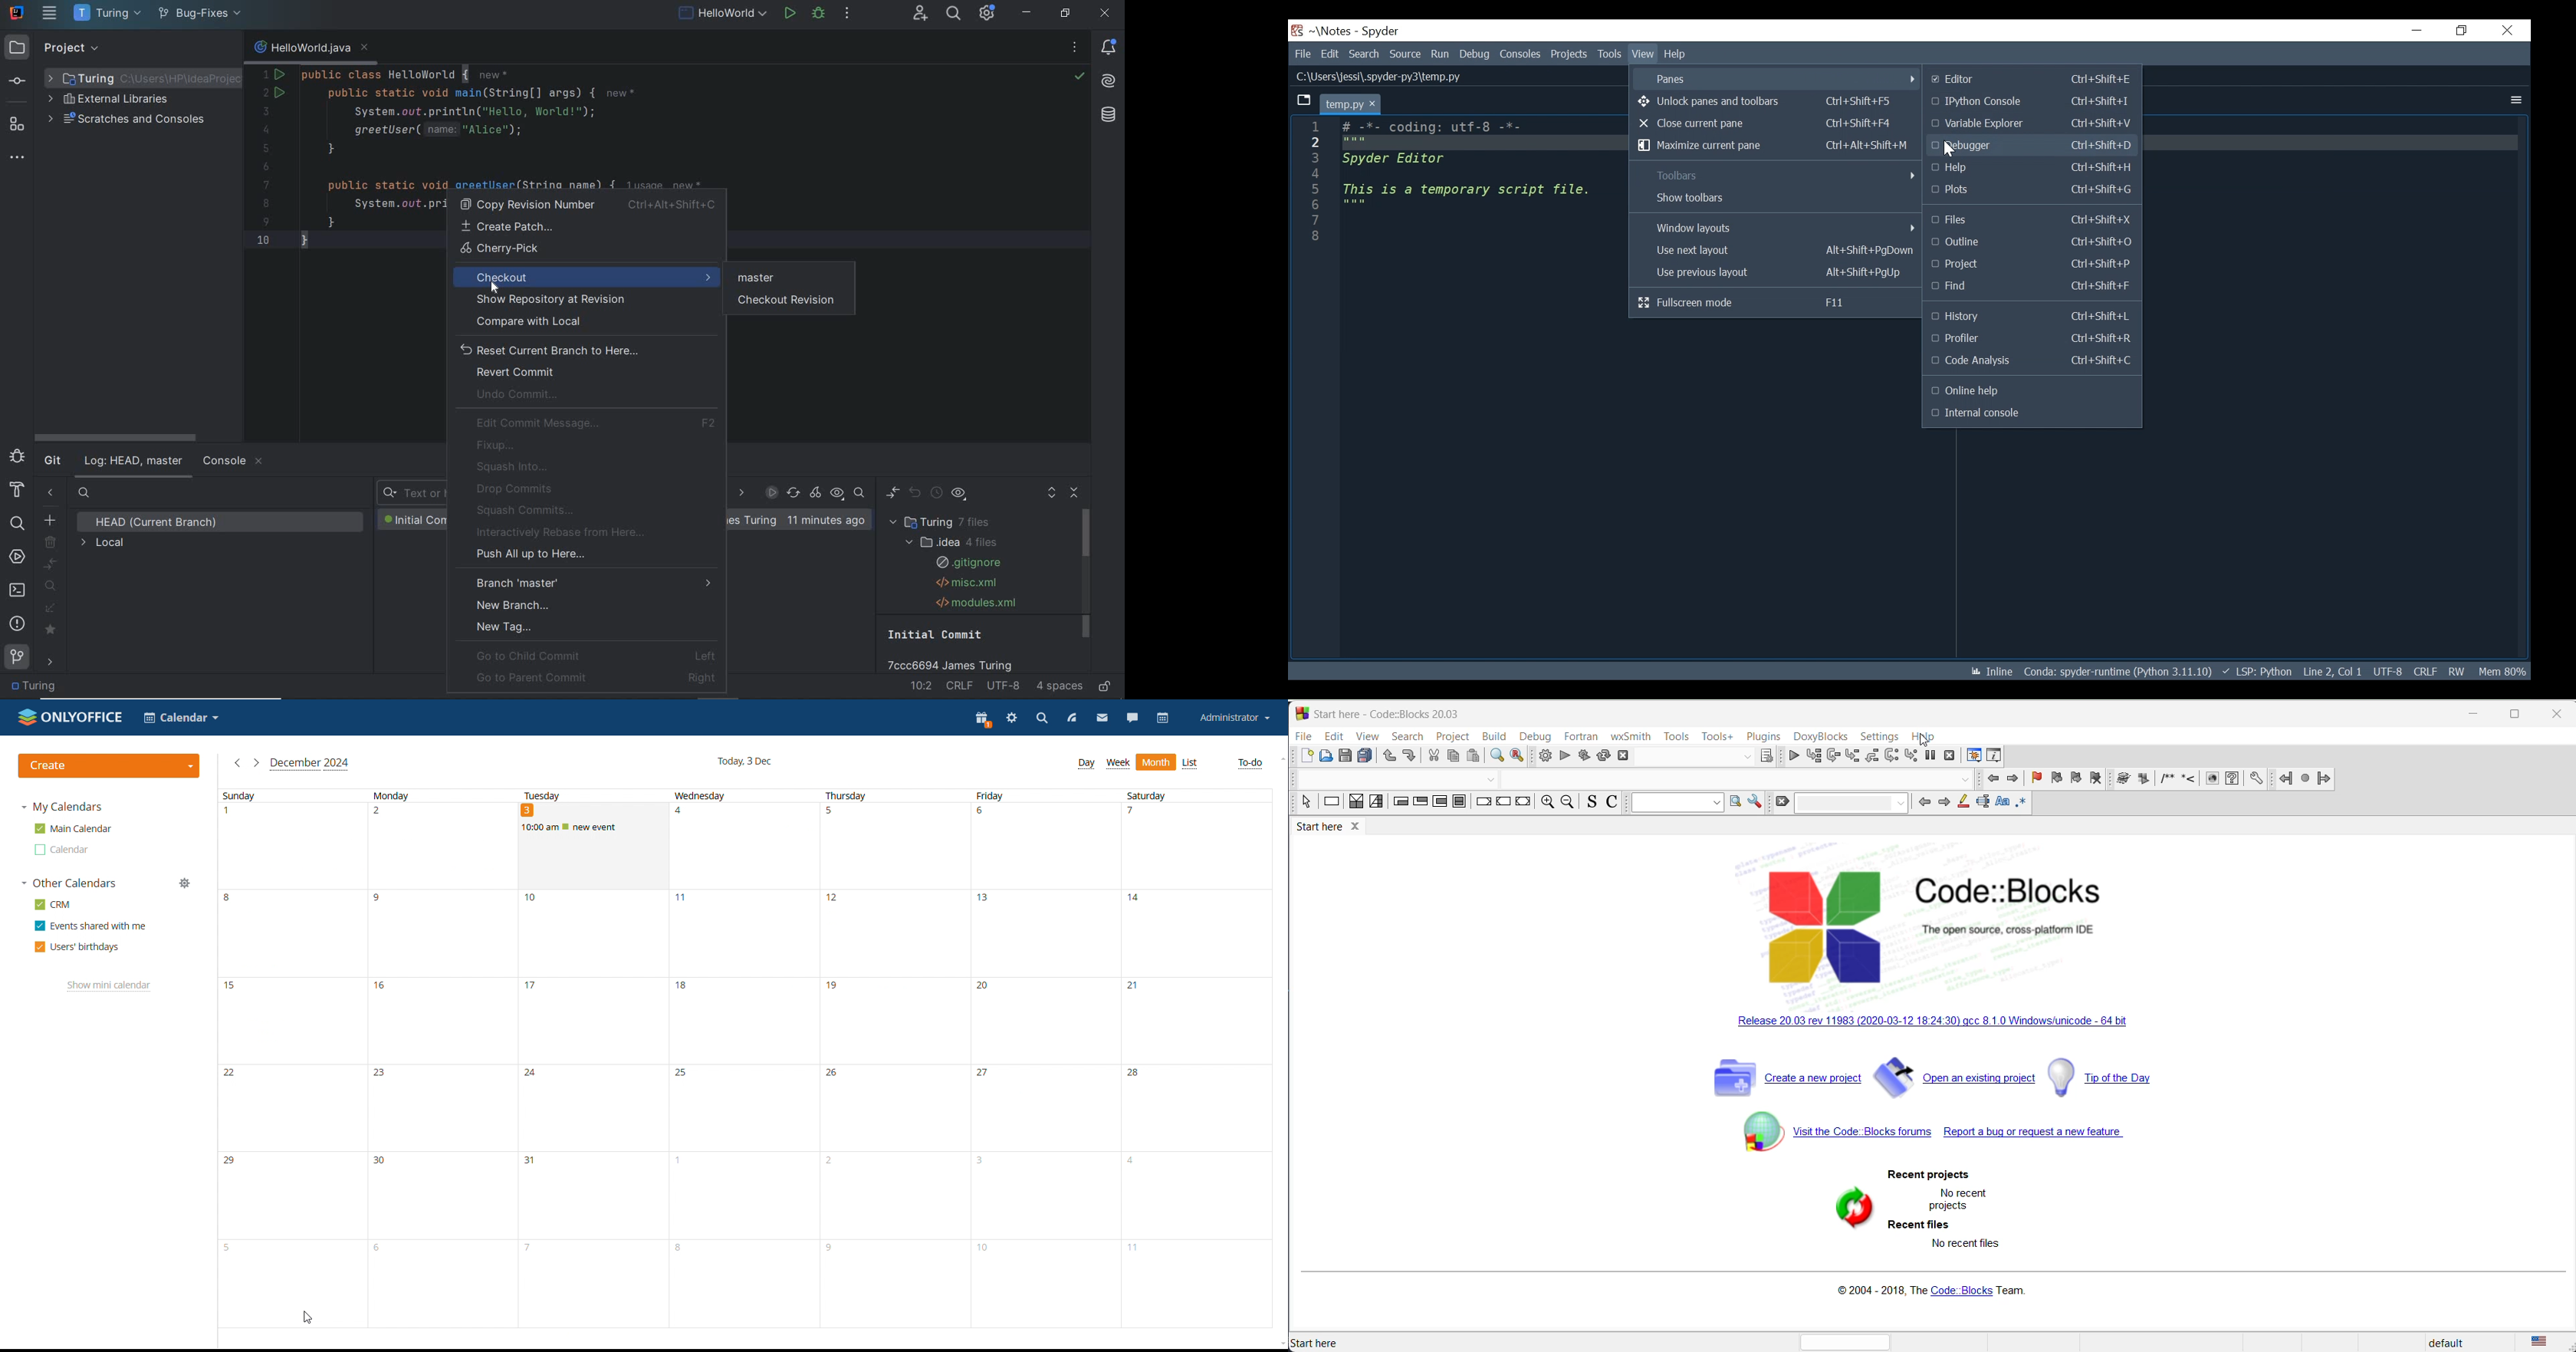 Image resolution: width=2576 pixels, height=1372 pixels. Describe the element at coordinates (1890, 757) in the screenshot. I see `next instruction` at that location.